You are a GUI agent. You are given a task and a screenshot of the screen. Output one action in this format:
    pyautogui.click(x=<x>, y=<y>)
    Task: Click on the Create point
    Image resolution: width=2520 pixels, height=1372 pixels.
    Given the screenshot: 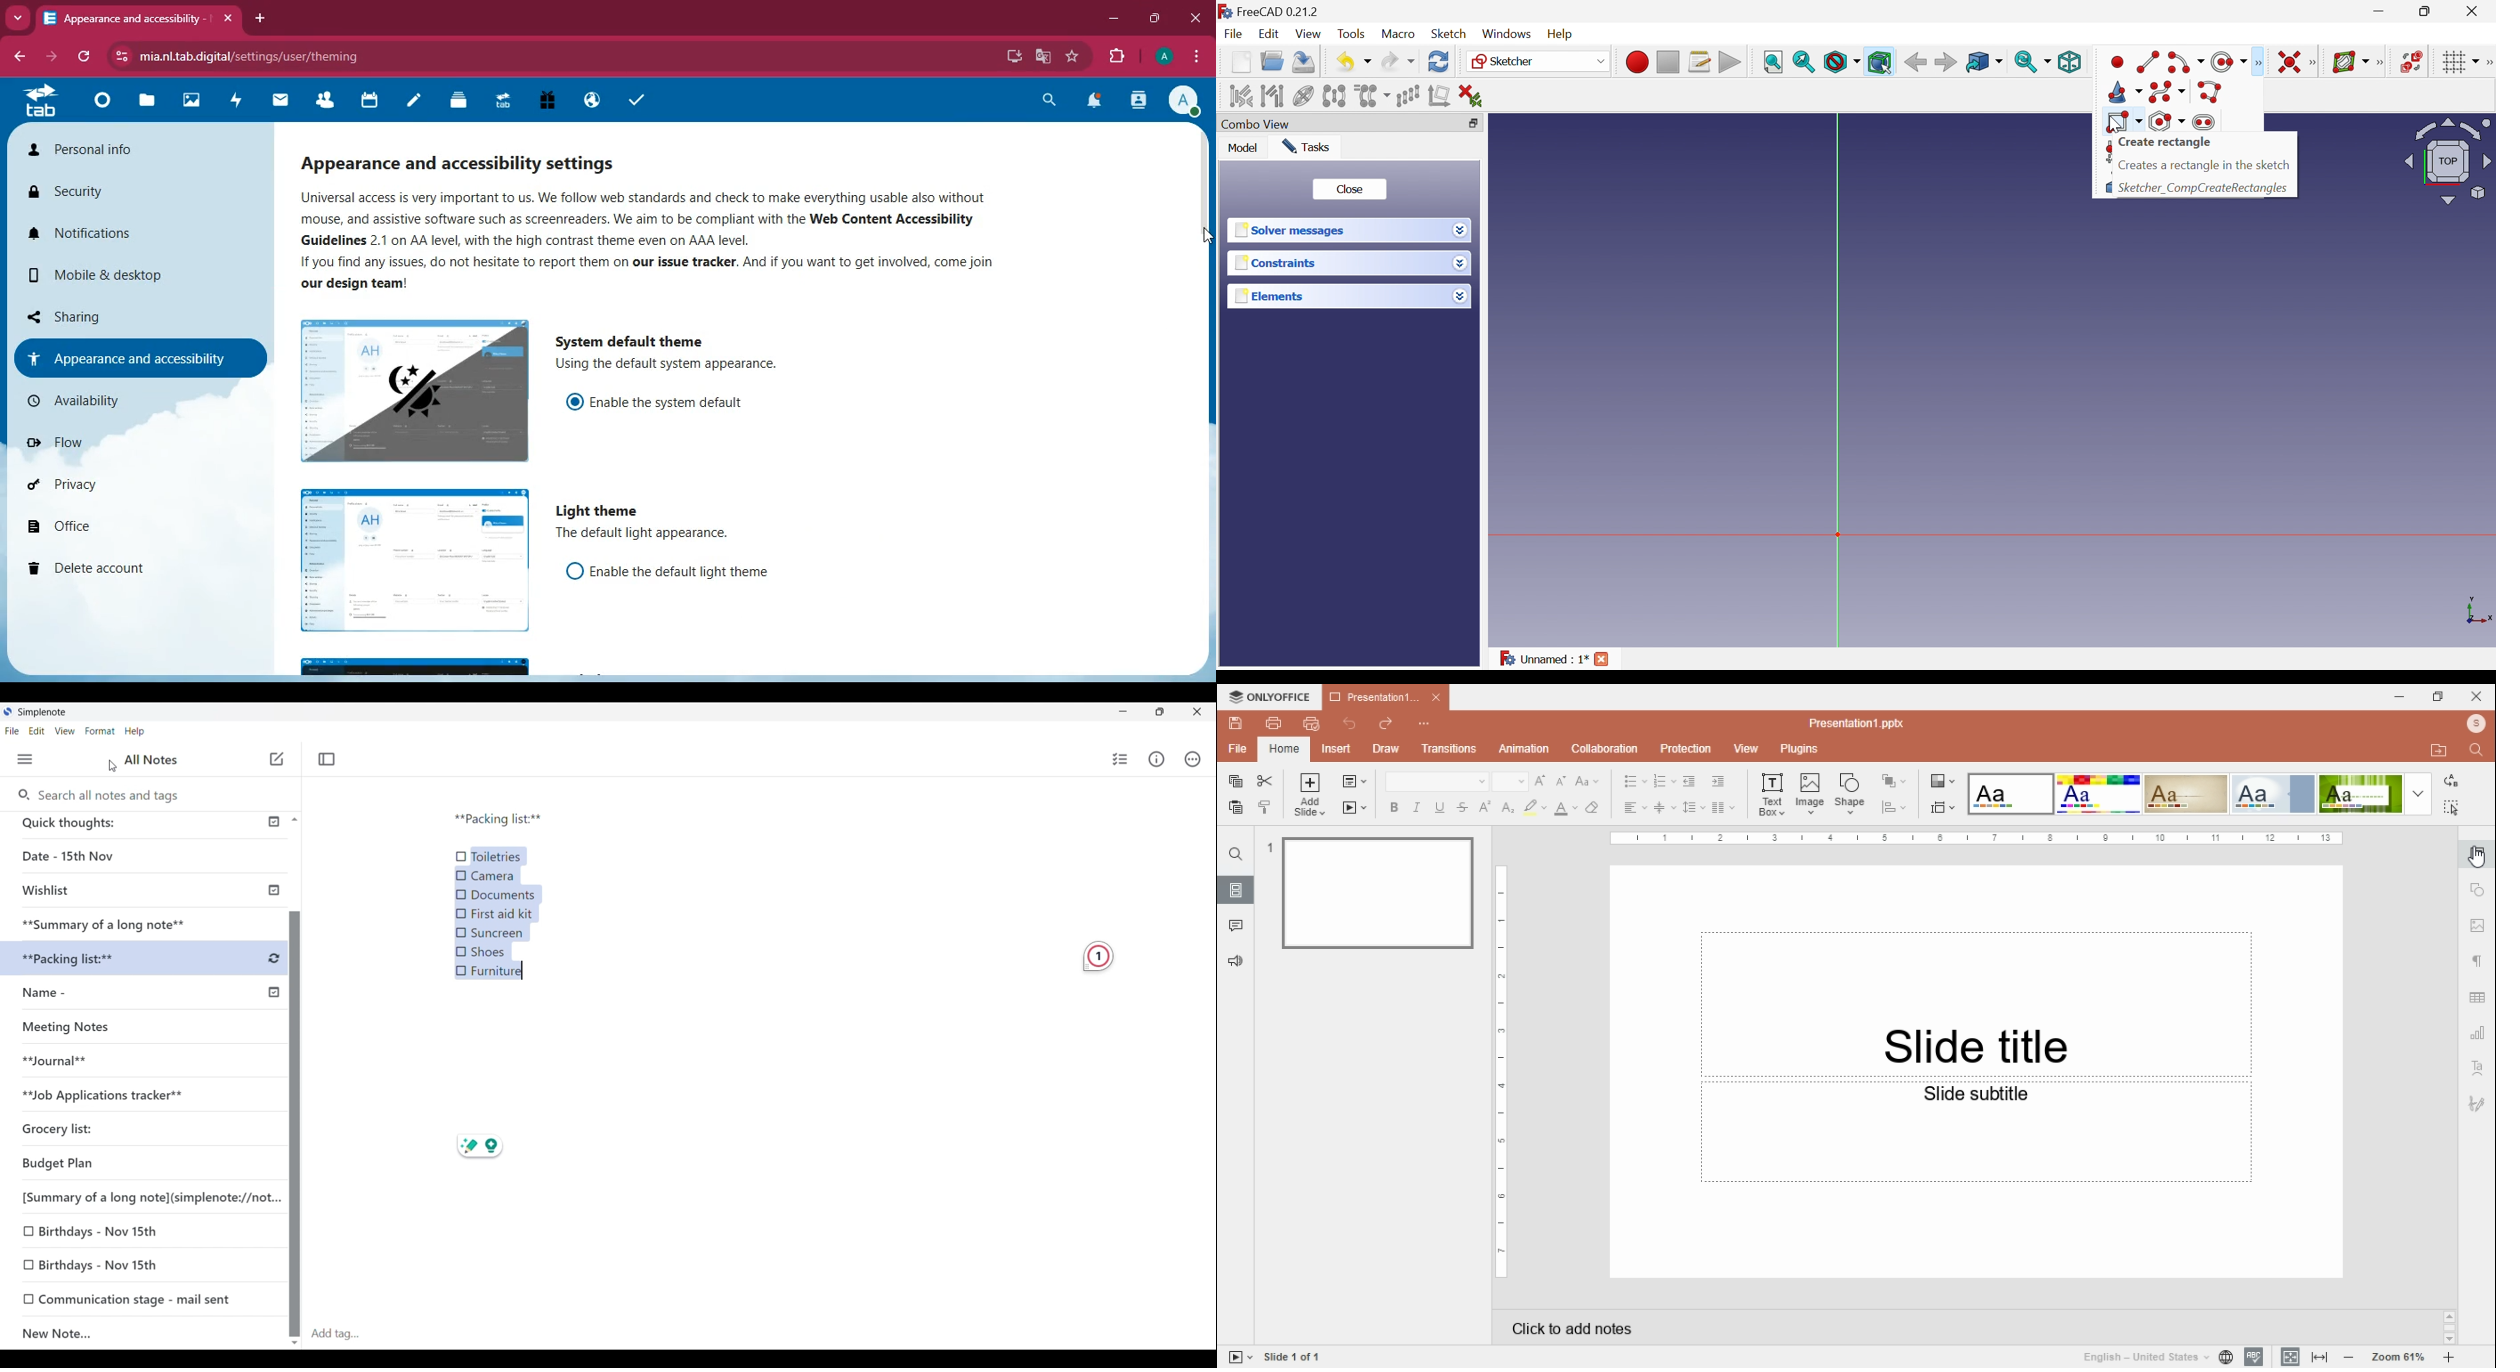 What is the action you would take?
    pyautogui.click(x=2116, y=62)
    